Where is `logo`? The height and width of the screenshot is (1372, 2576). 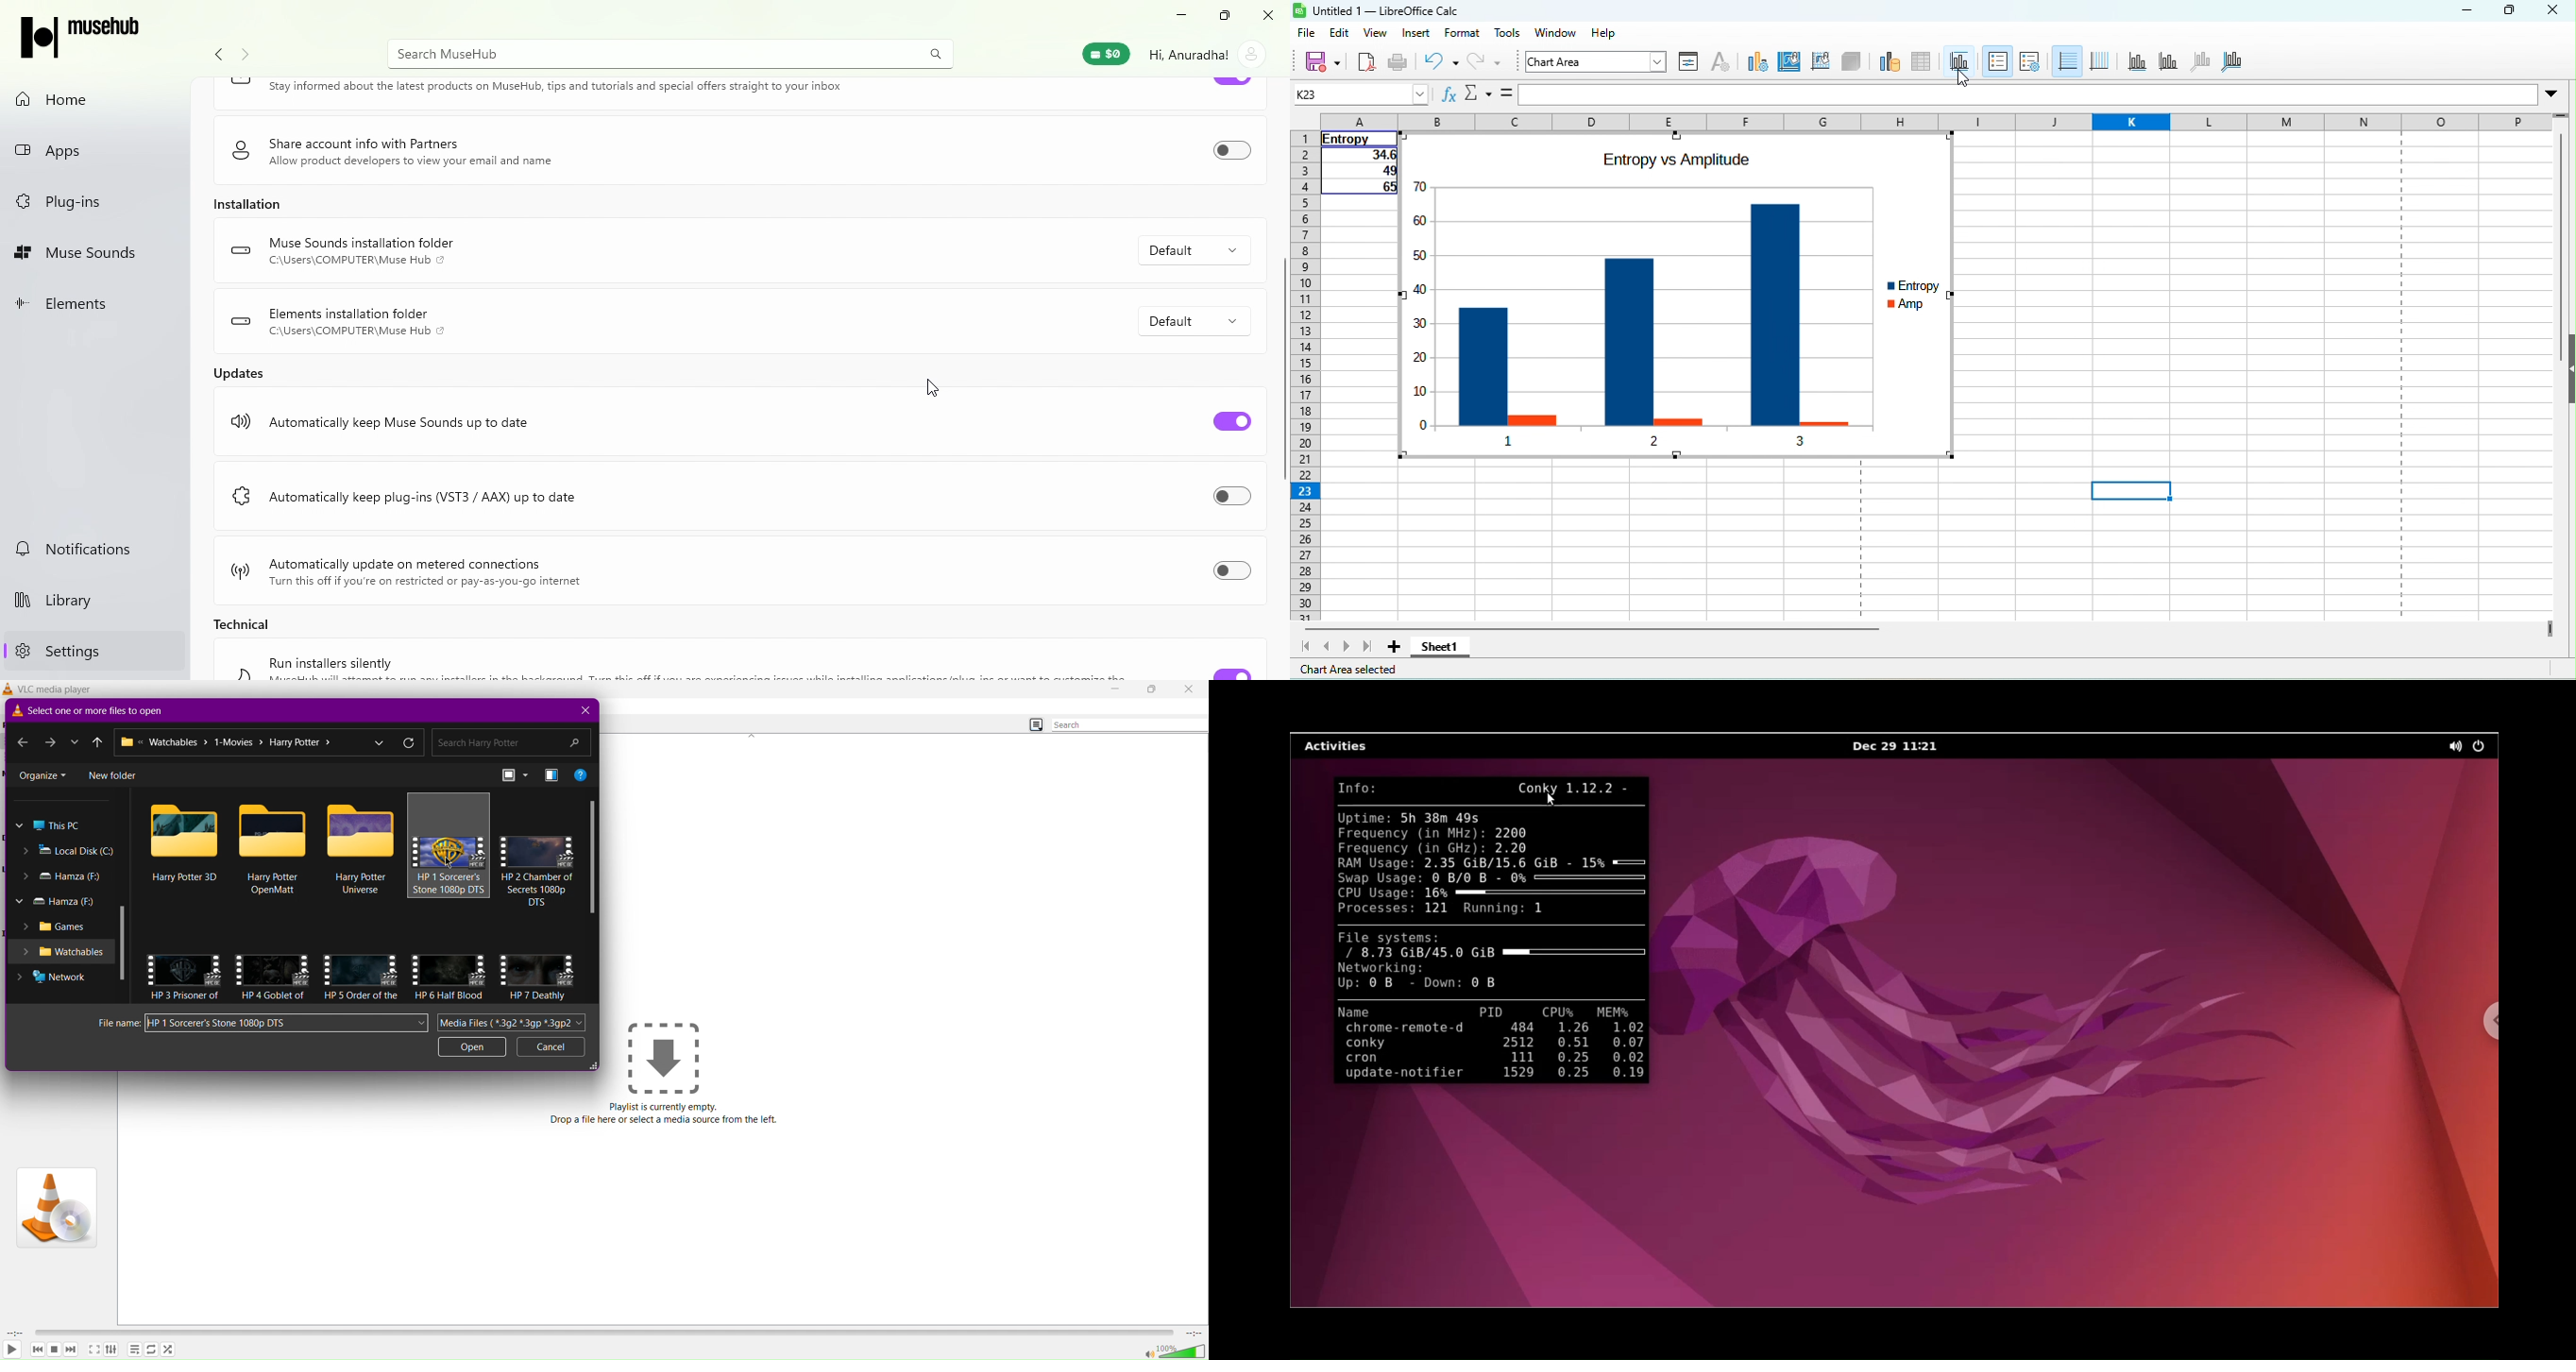 logo is located at coordinates (242, 495).